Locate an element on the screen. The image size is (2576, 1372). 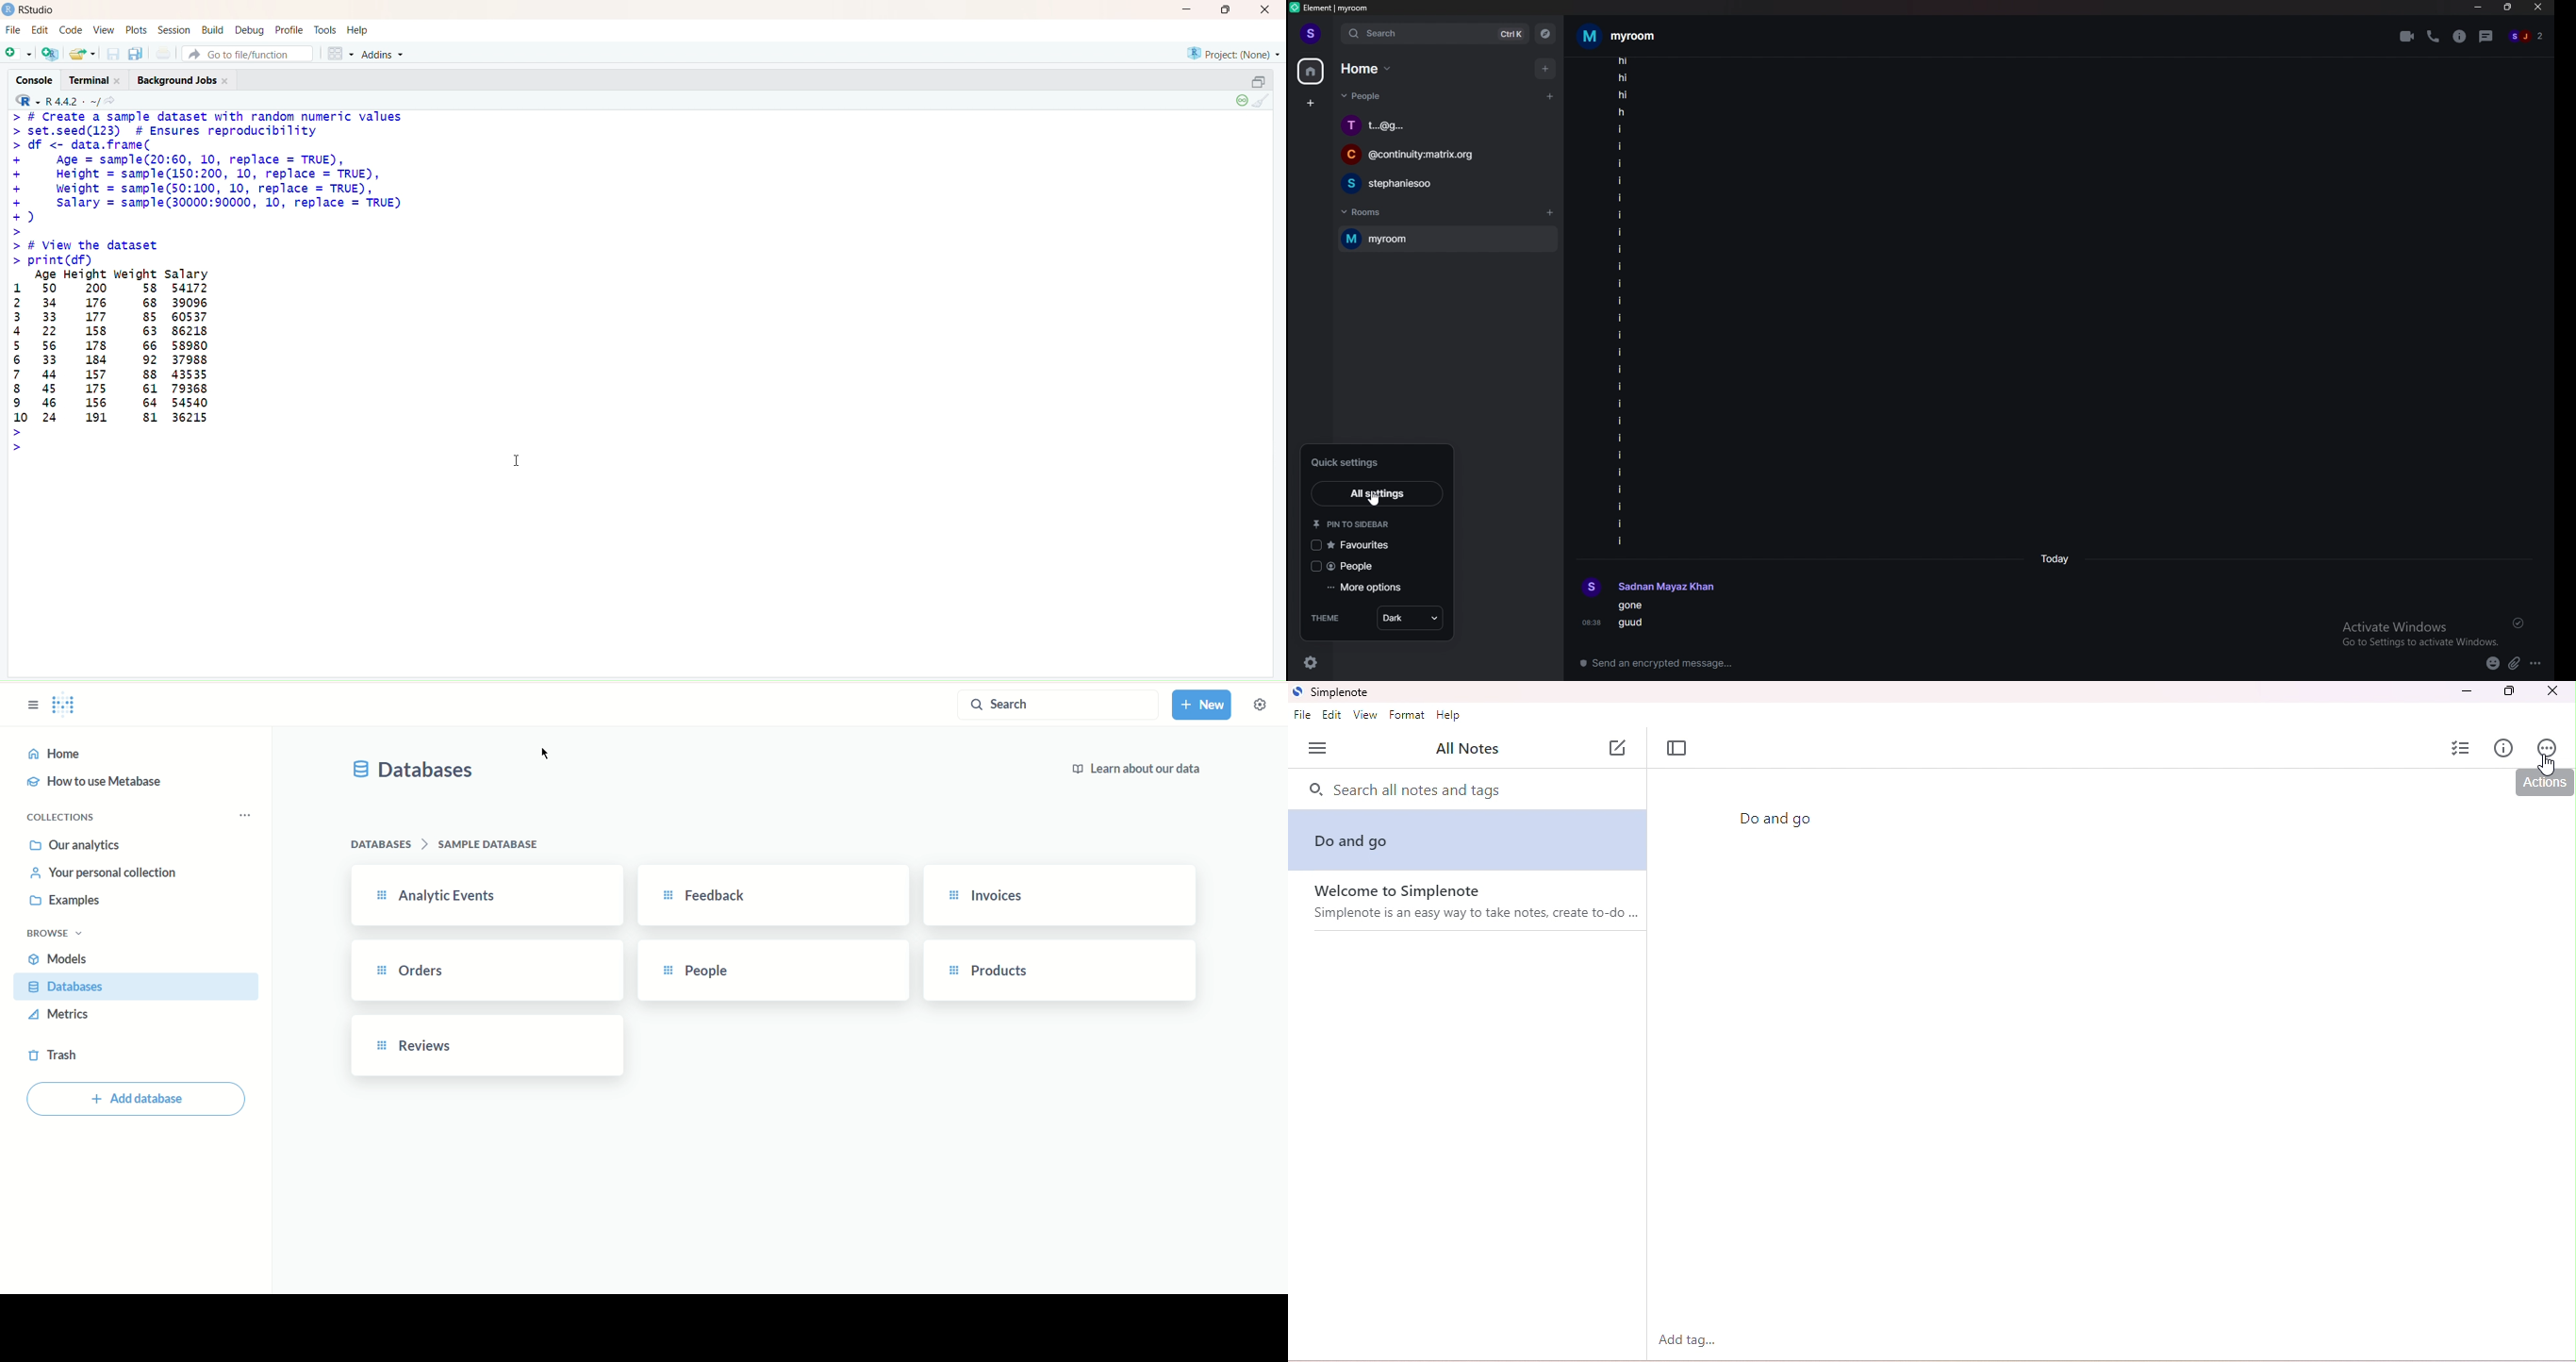
Minimize is located at coordinates (1187, 10).